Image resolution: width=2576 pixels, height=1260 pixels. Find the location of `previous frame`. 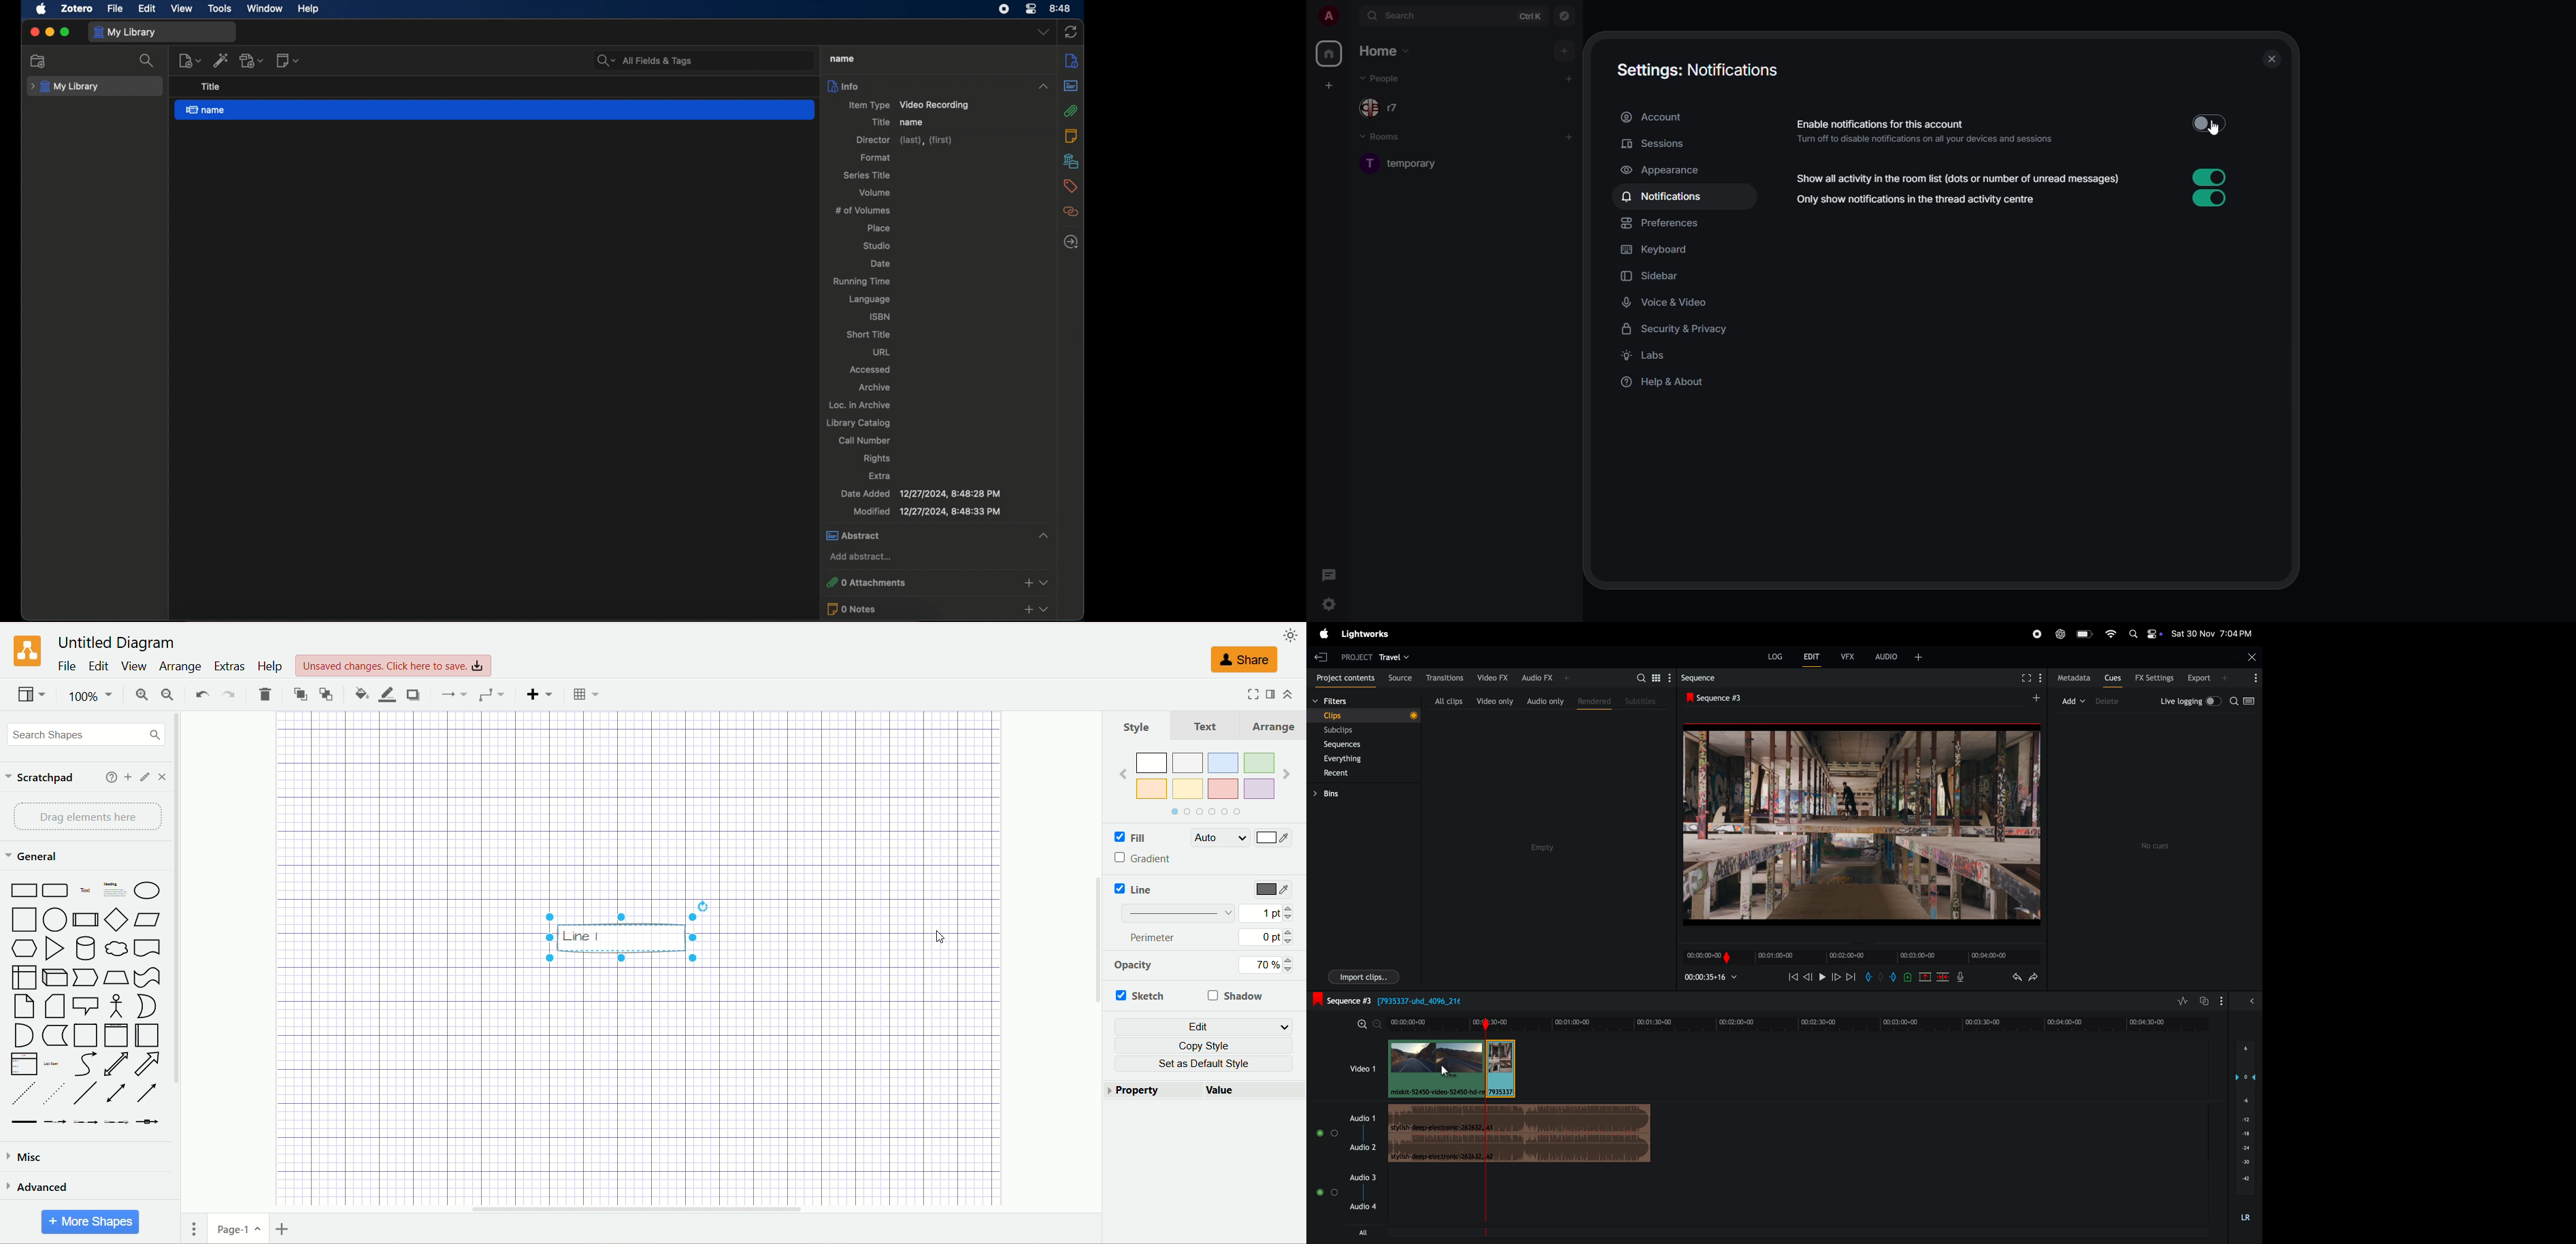

previous frame is located at coordinates (1791, 977).